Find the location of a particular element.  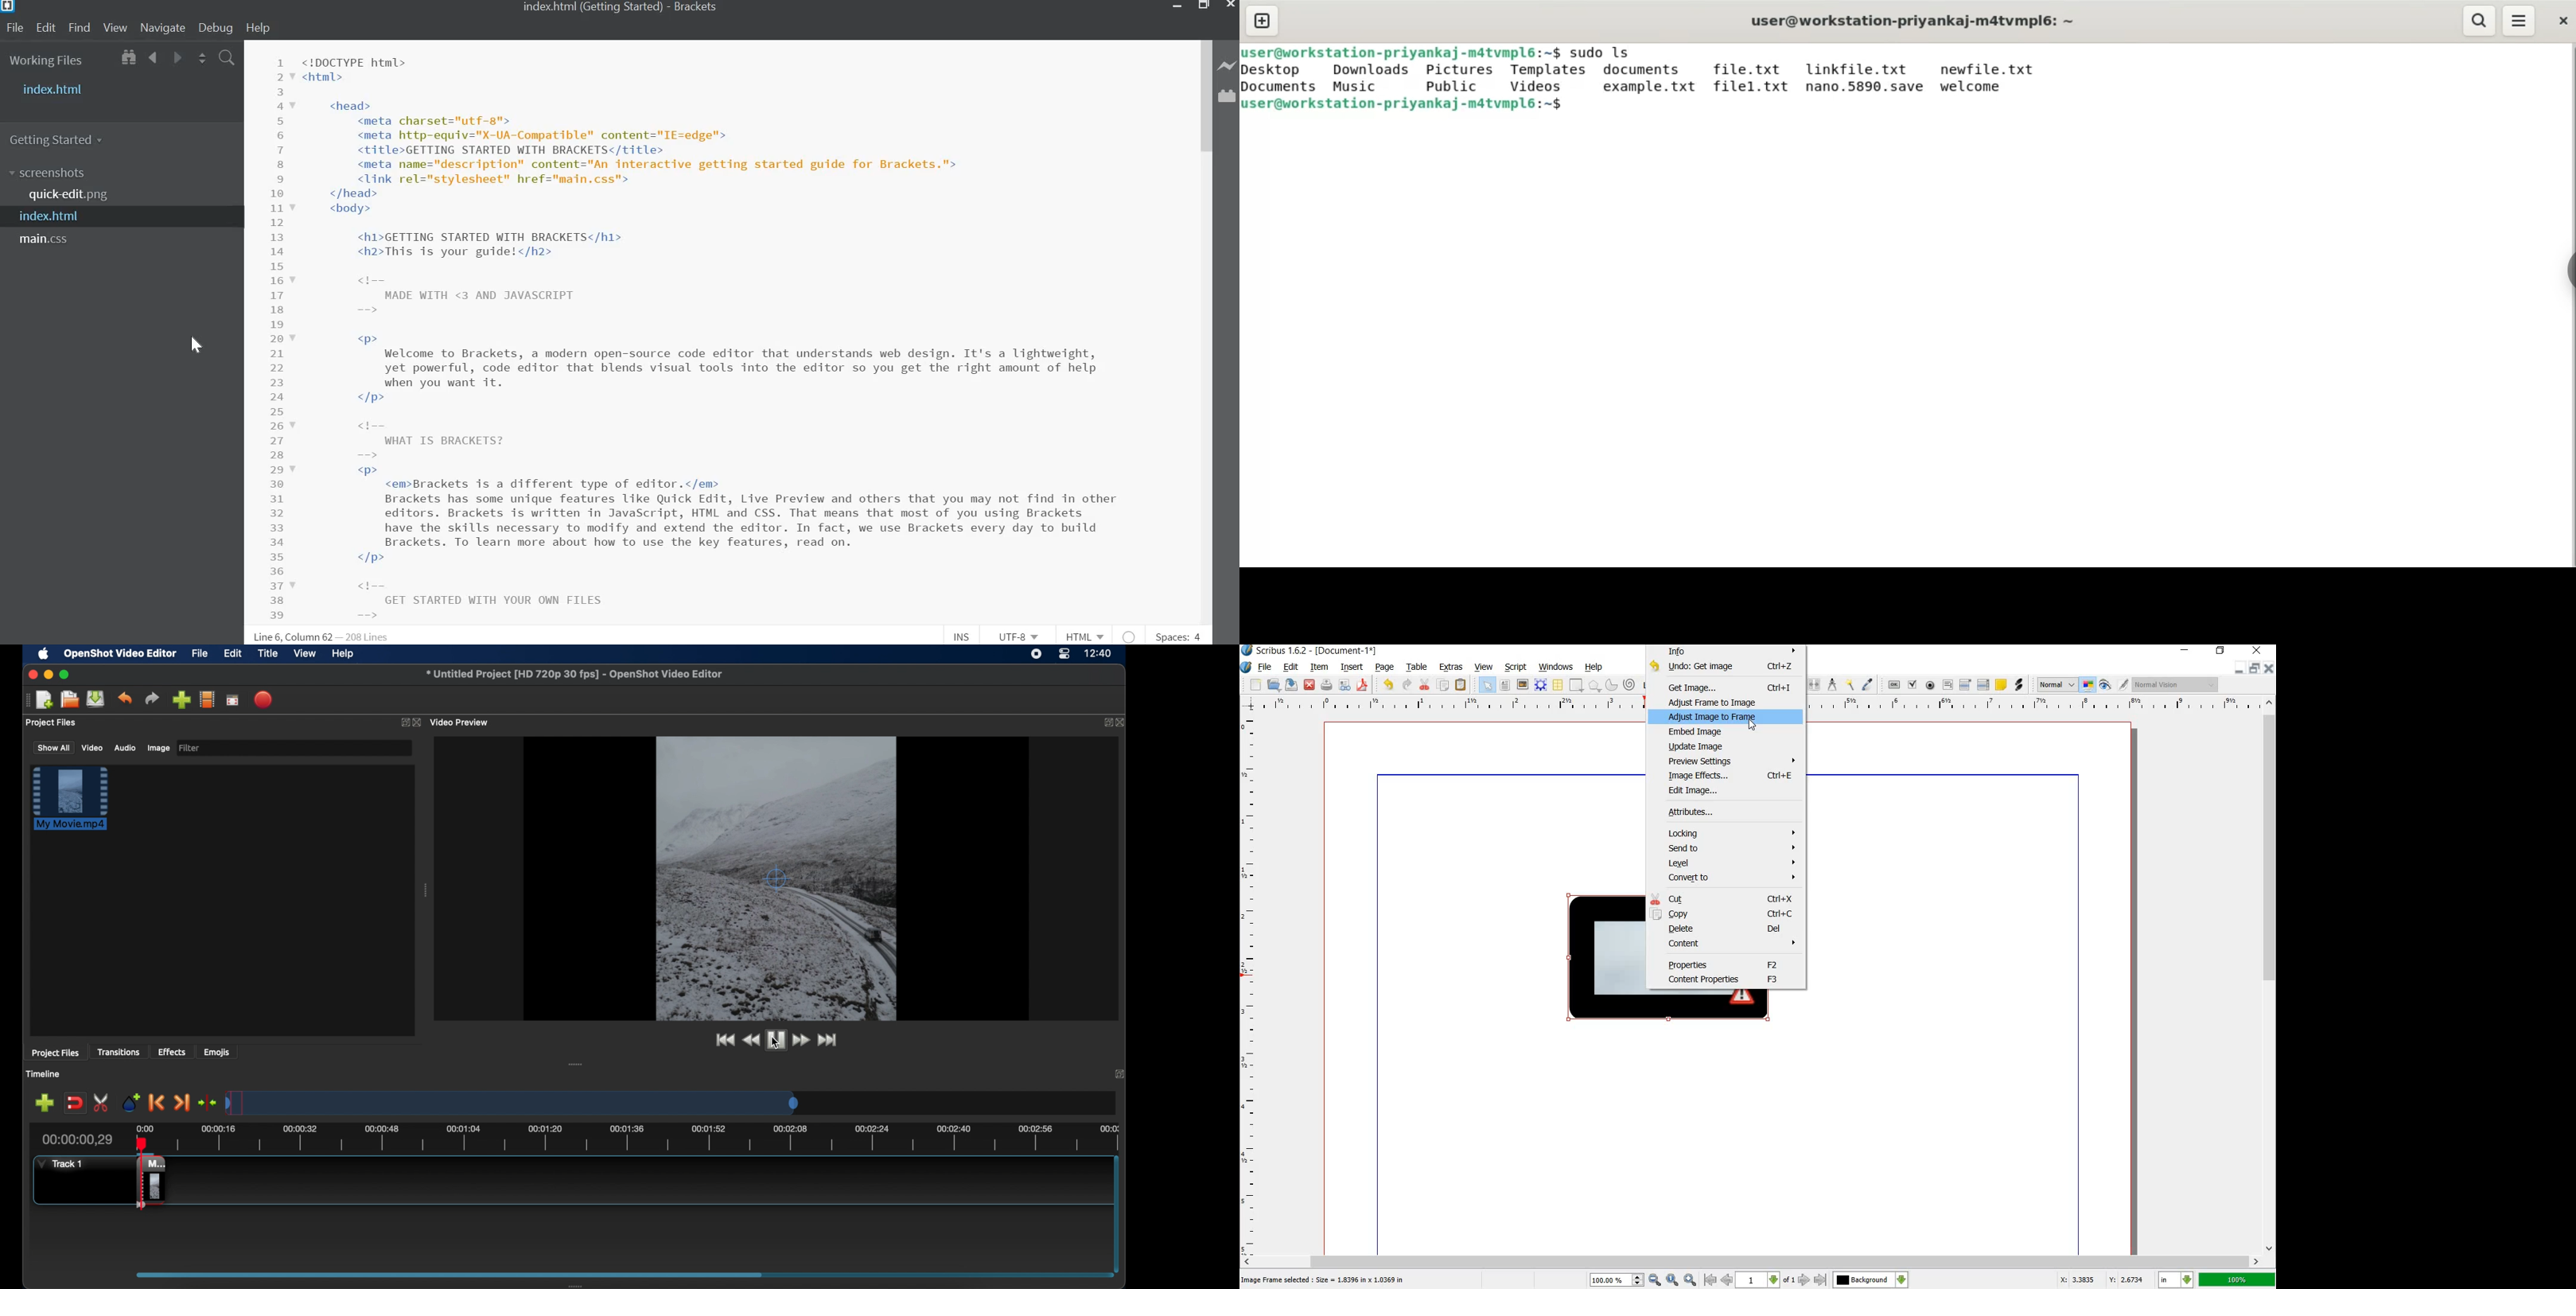

print is located at coordinates (1327, 685).